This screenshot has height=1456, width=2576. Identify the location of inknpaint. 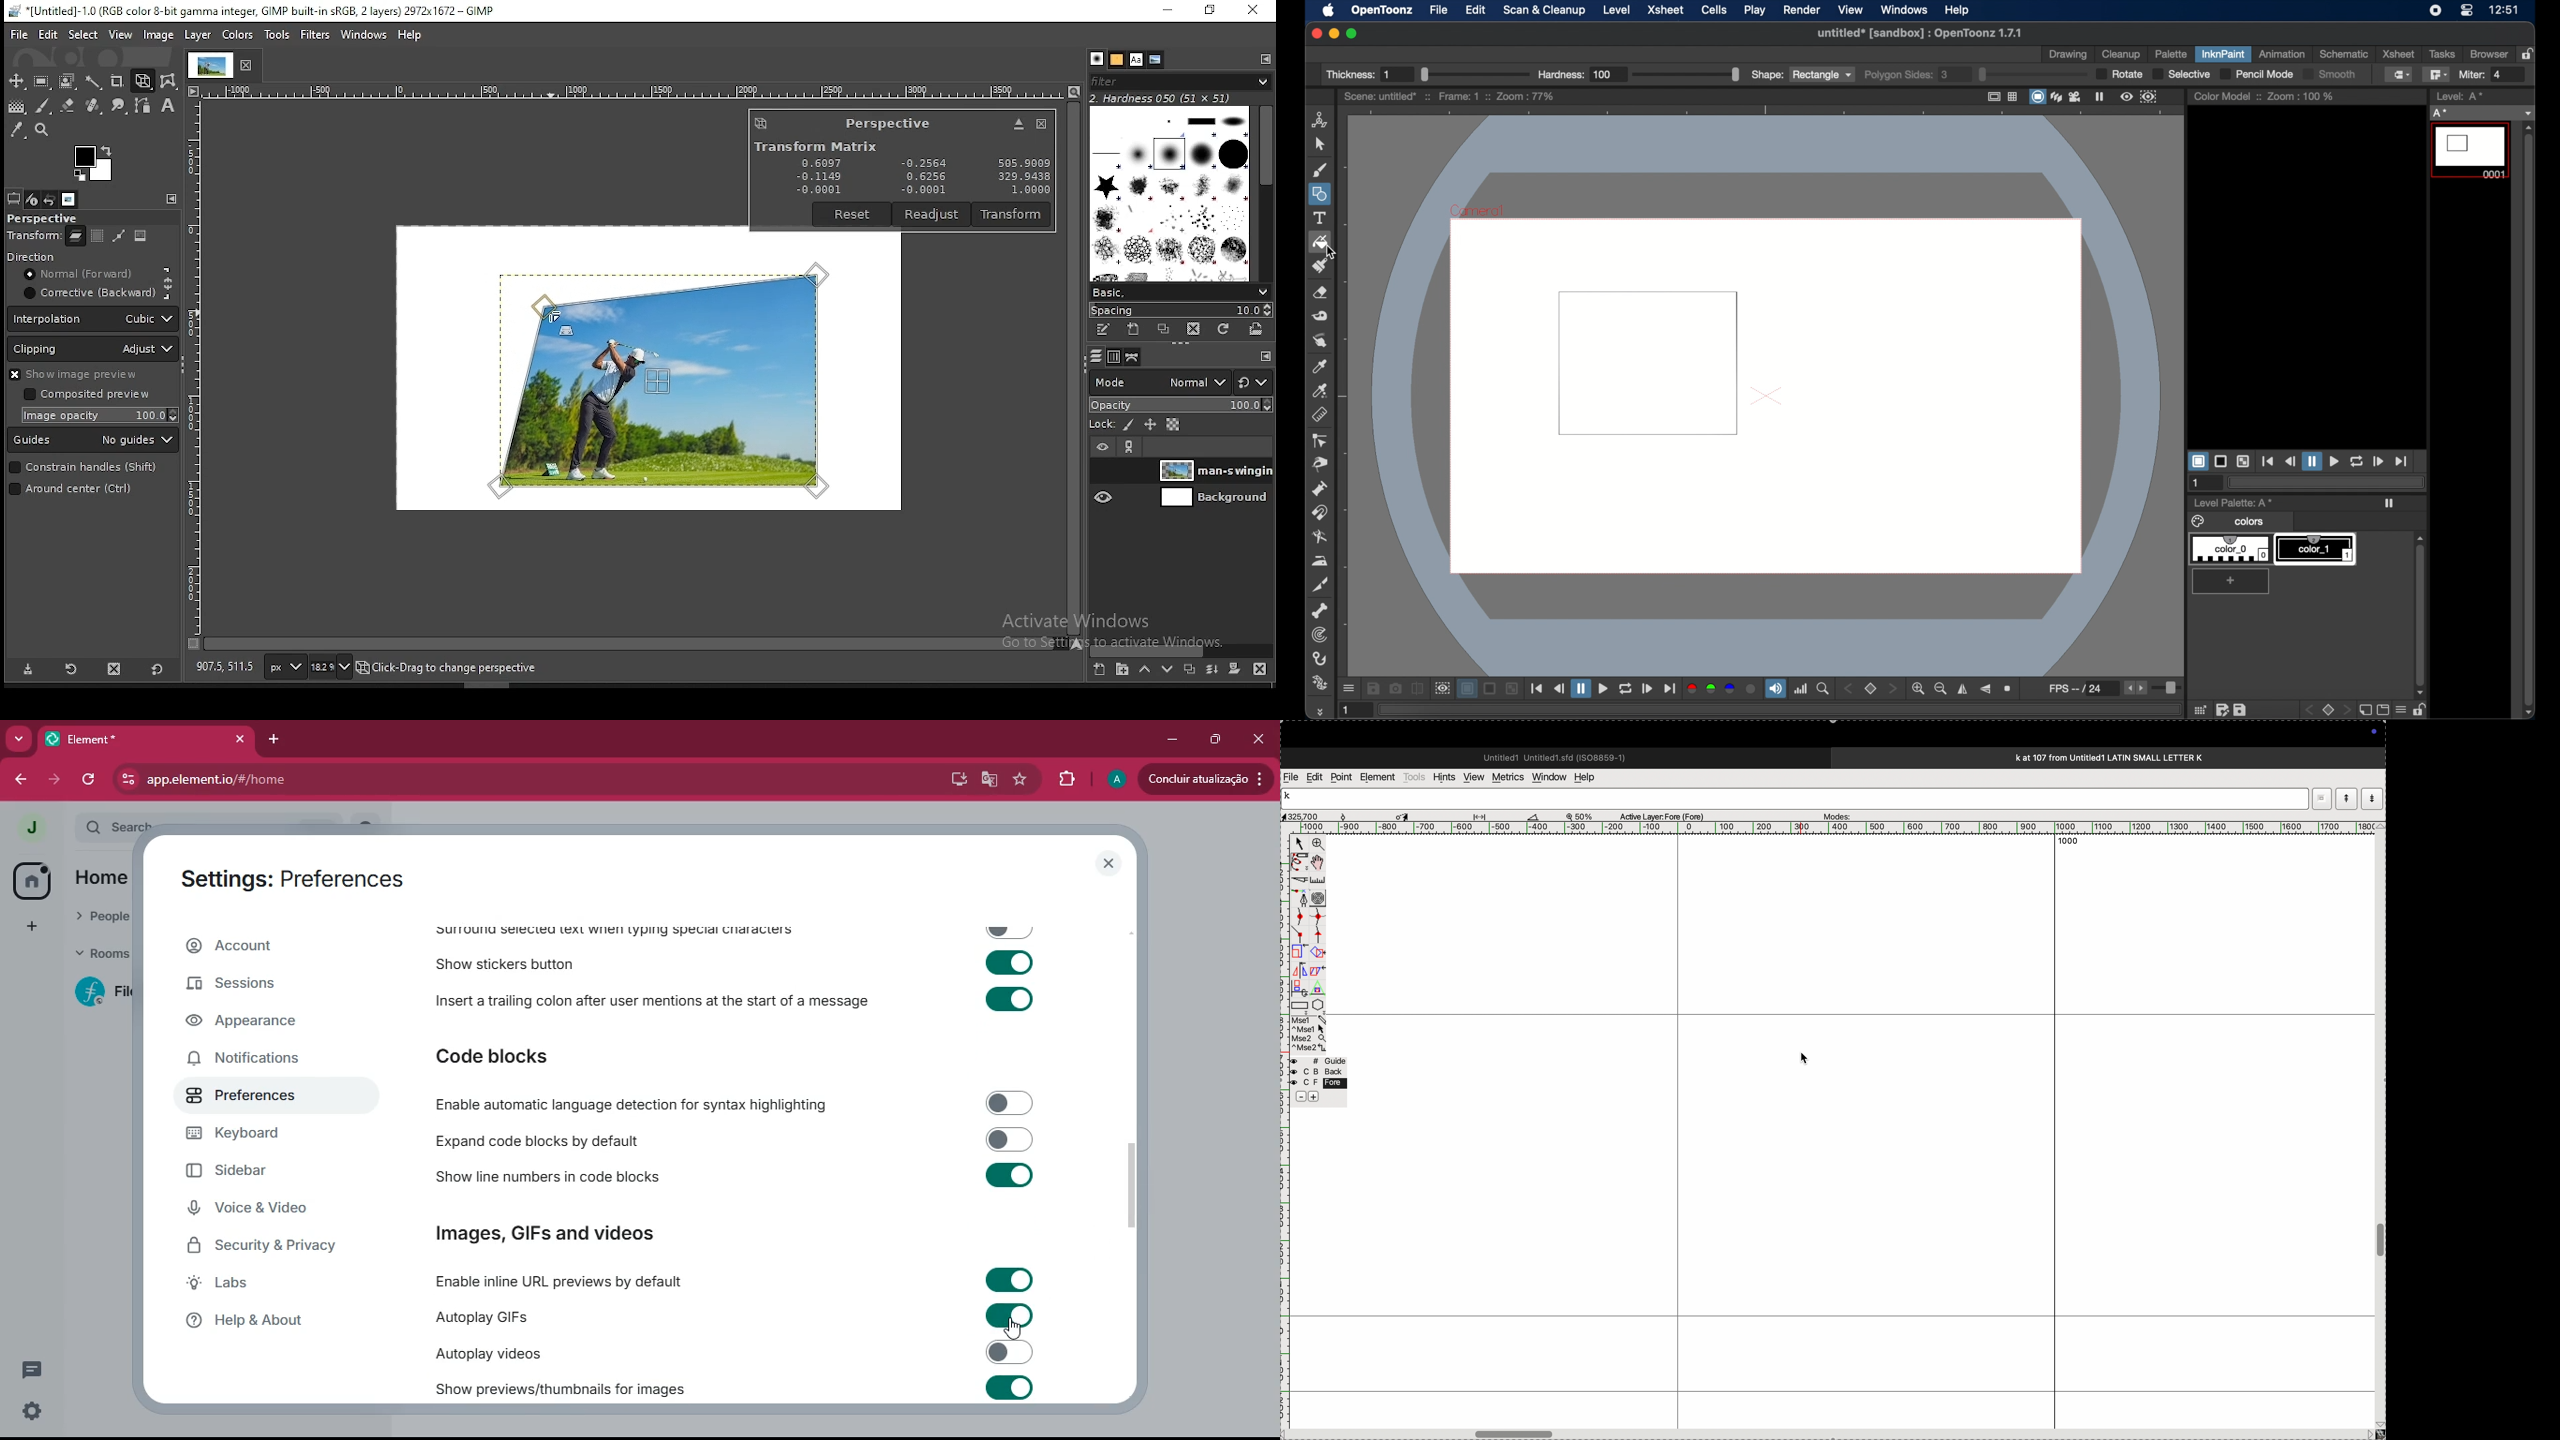
(2223, 53).